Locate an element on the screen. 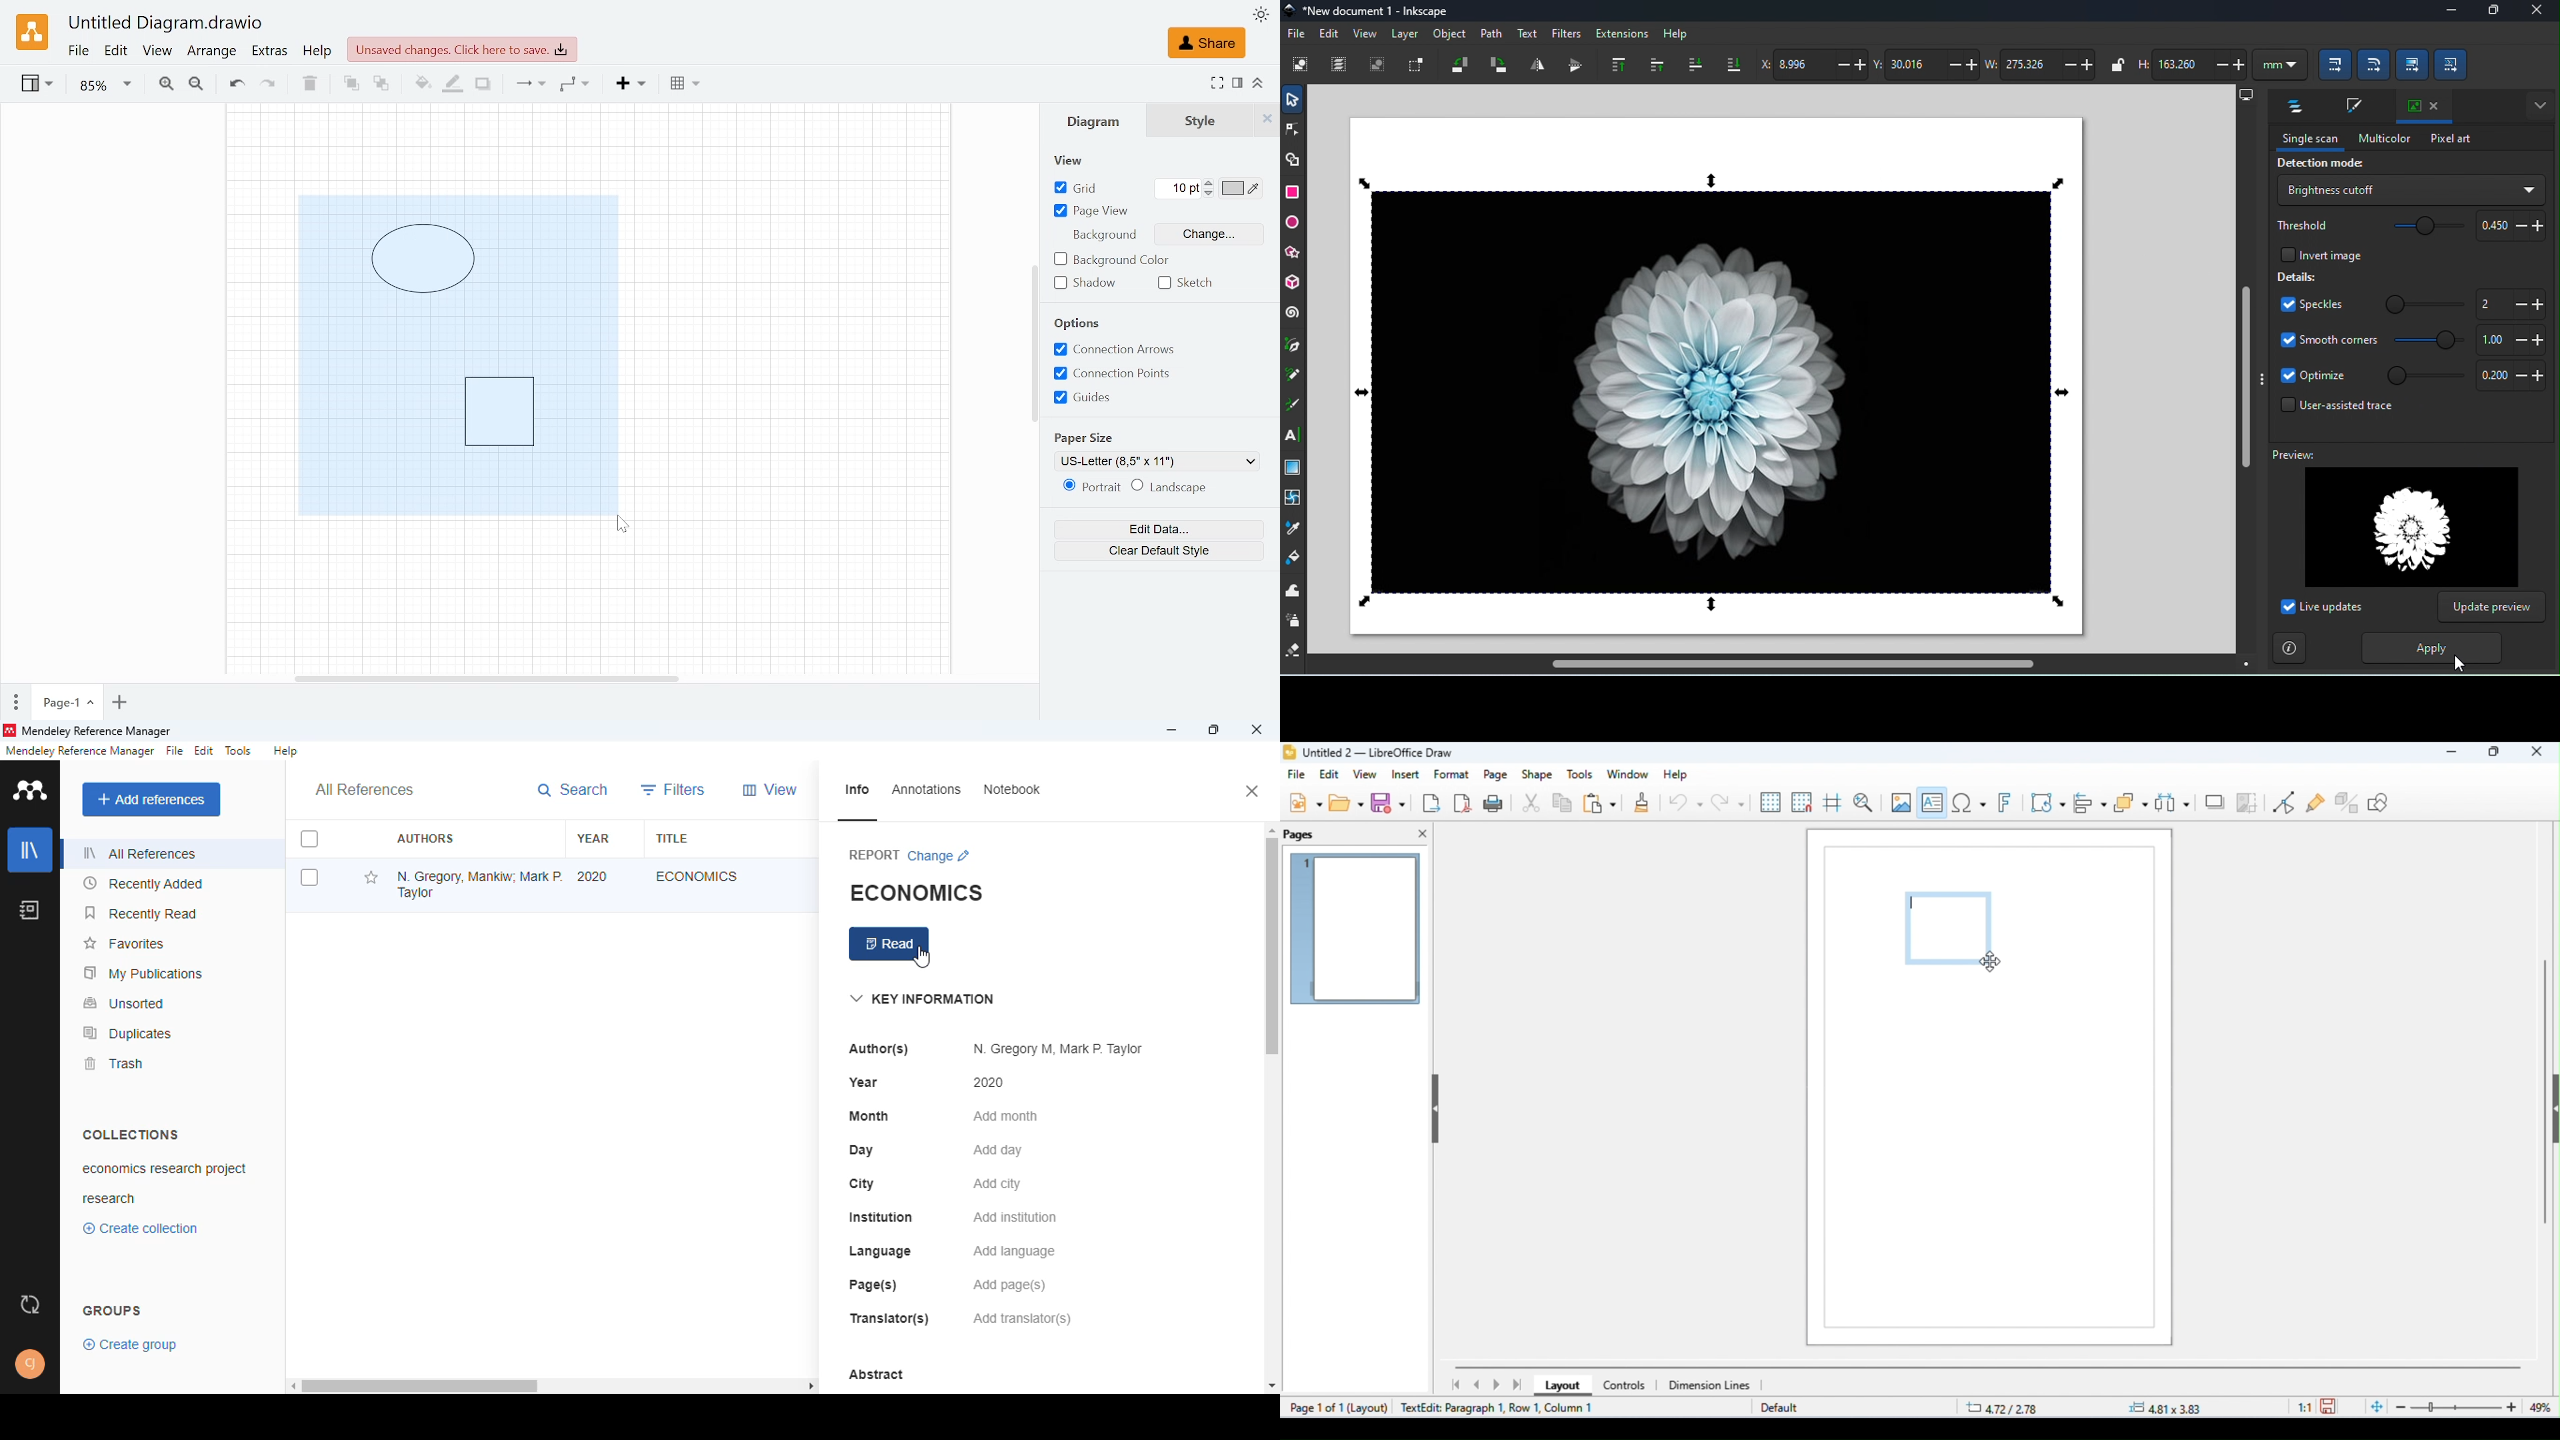  maximize is located at coordinates (1213, 729).